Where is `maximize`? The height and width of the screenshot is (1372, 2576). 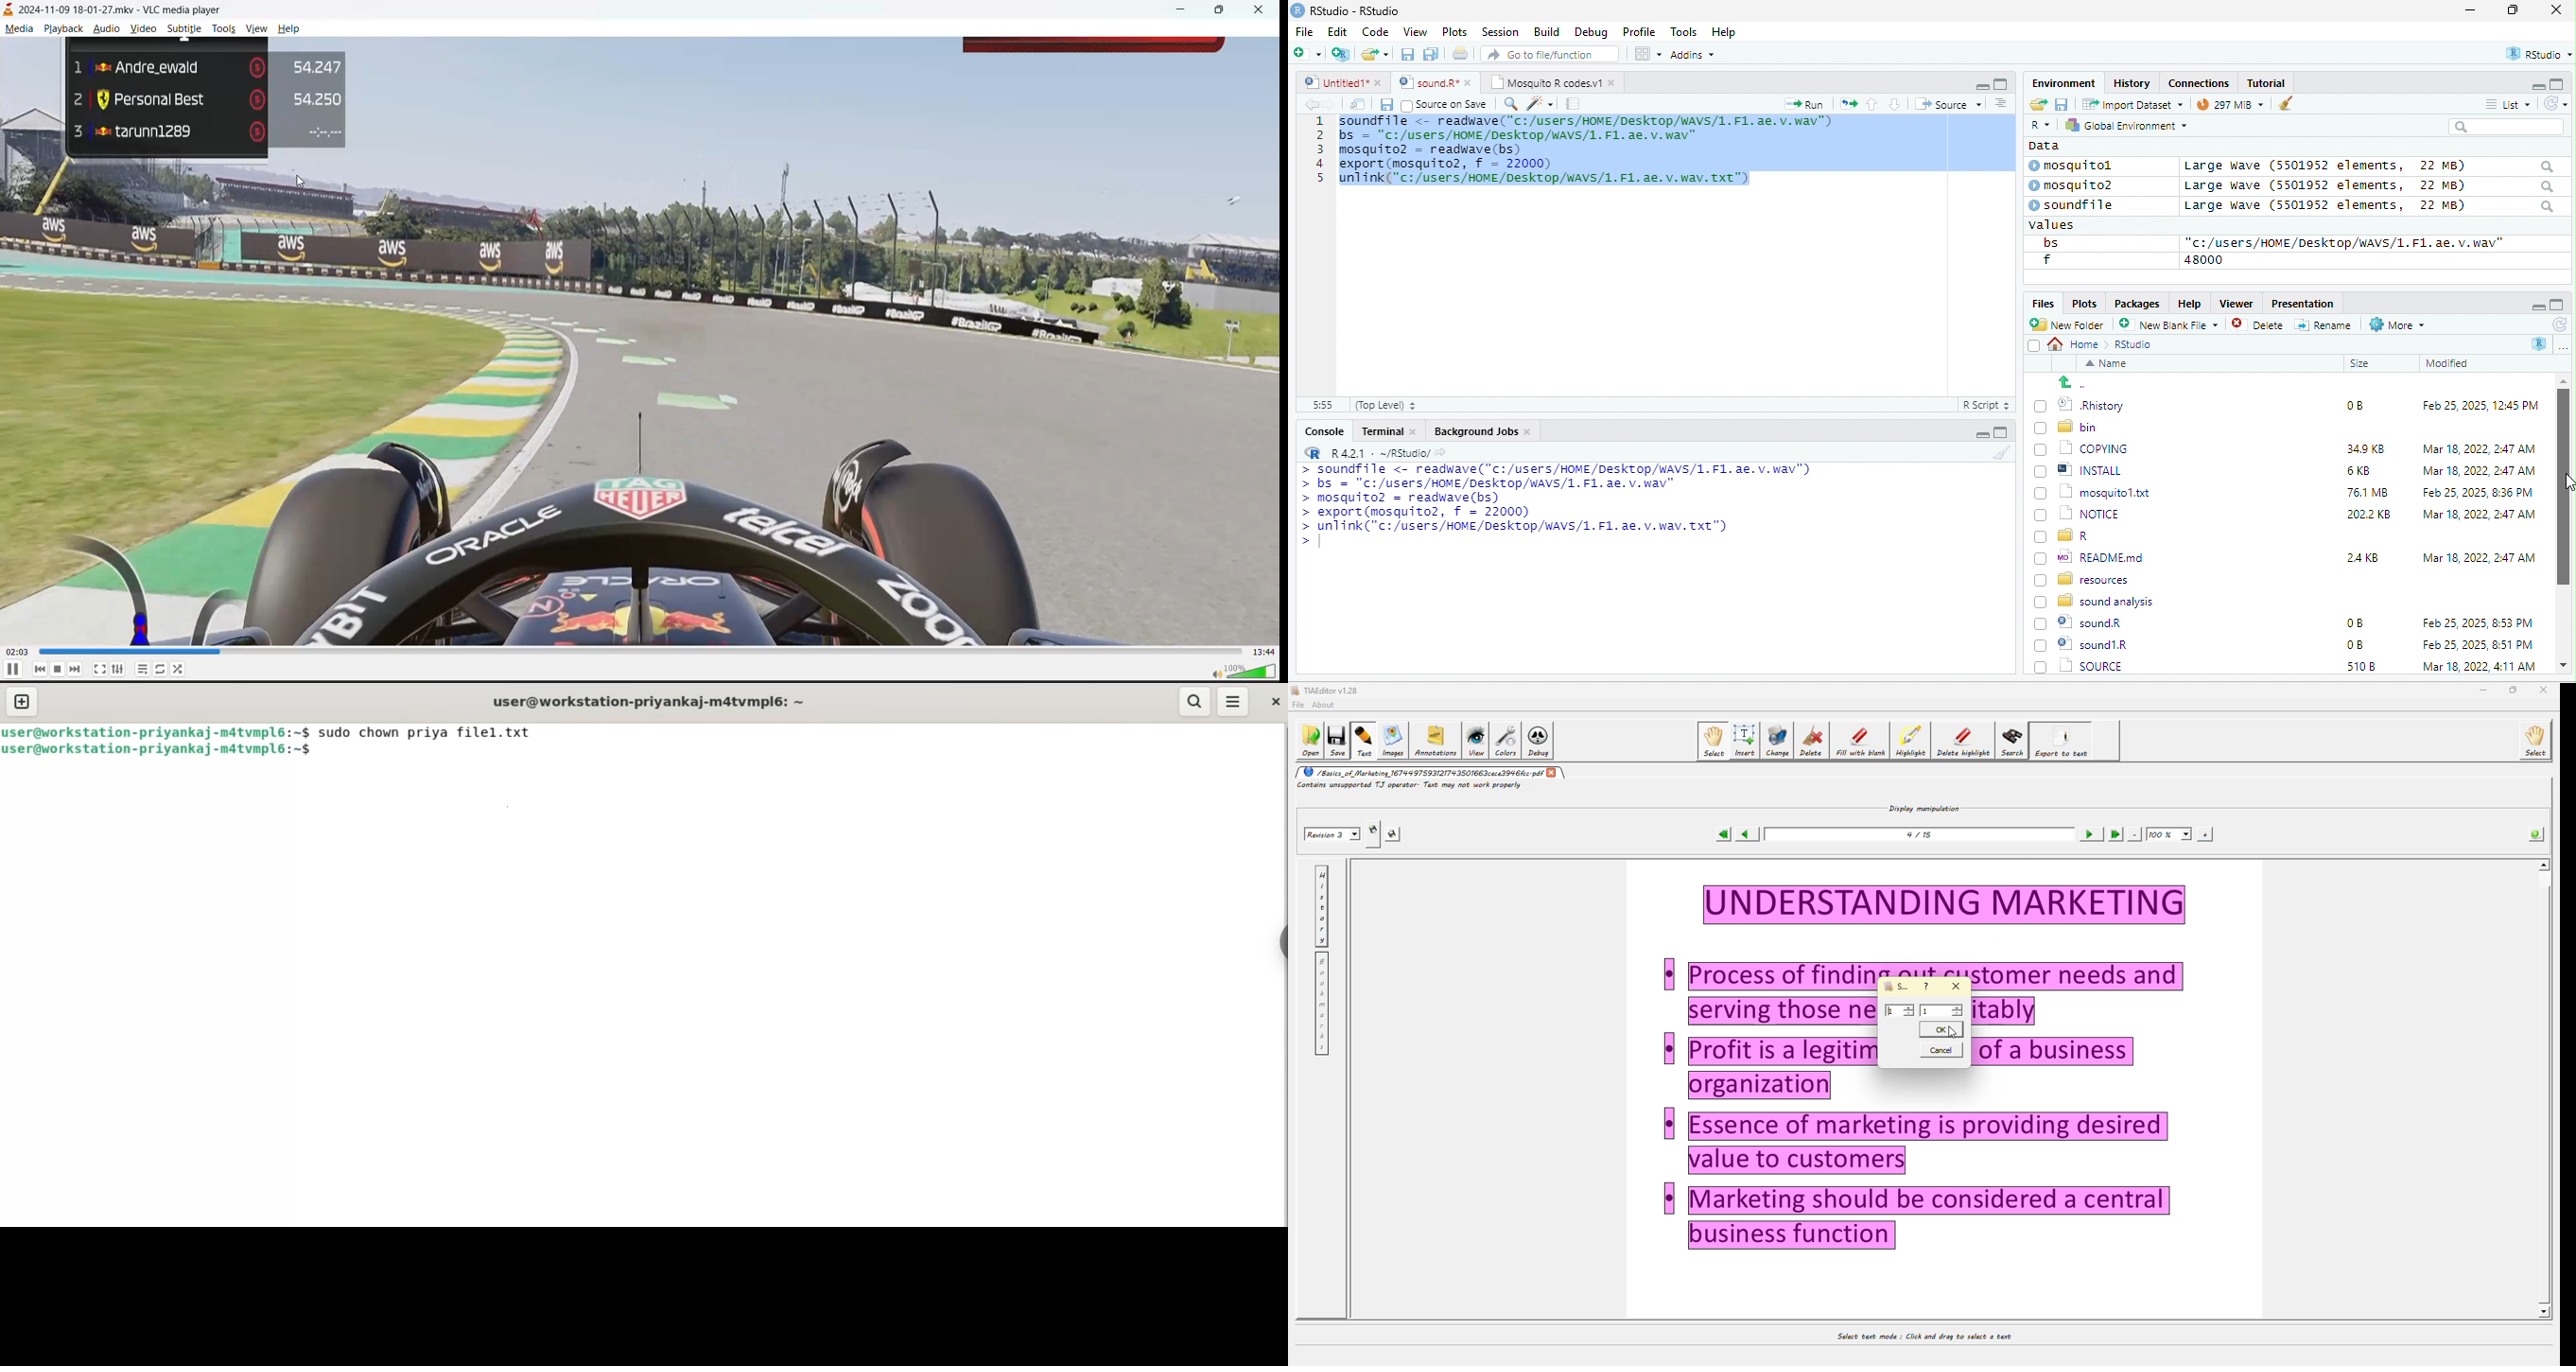 maximize is located at coordinates (2559, 83).